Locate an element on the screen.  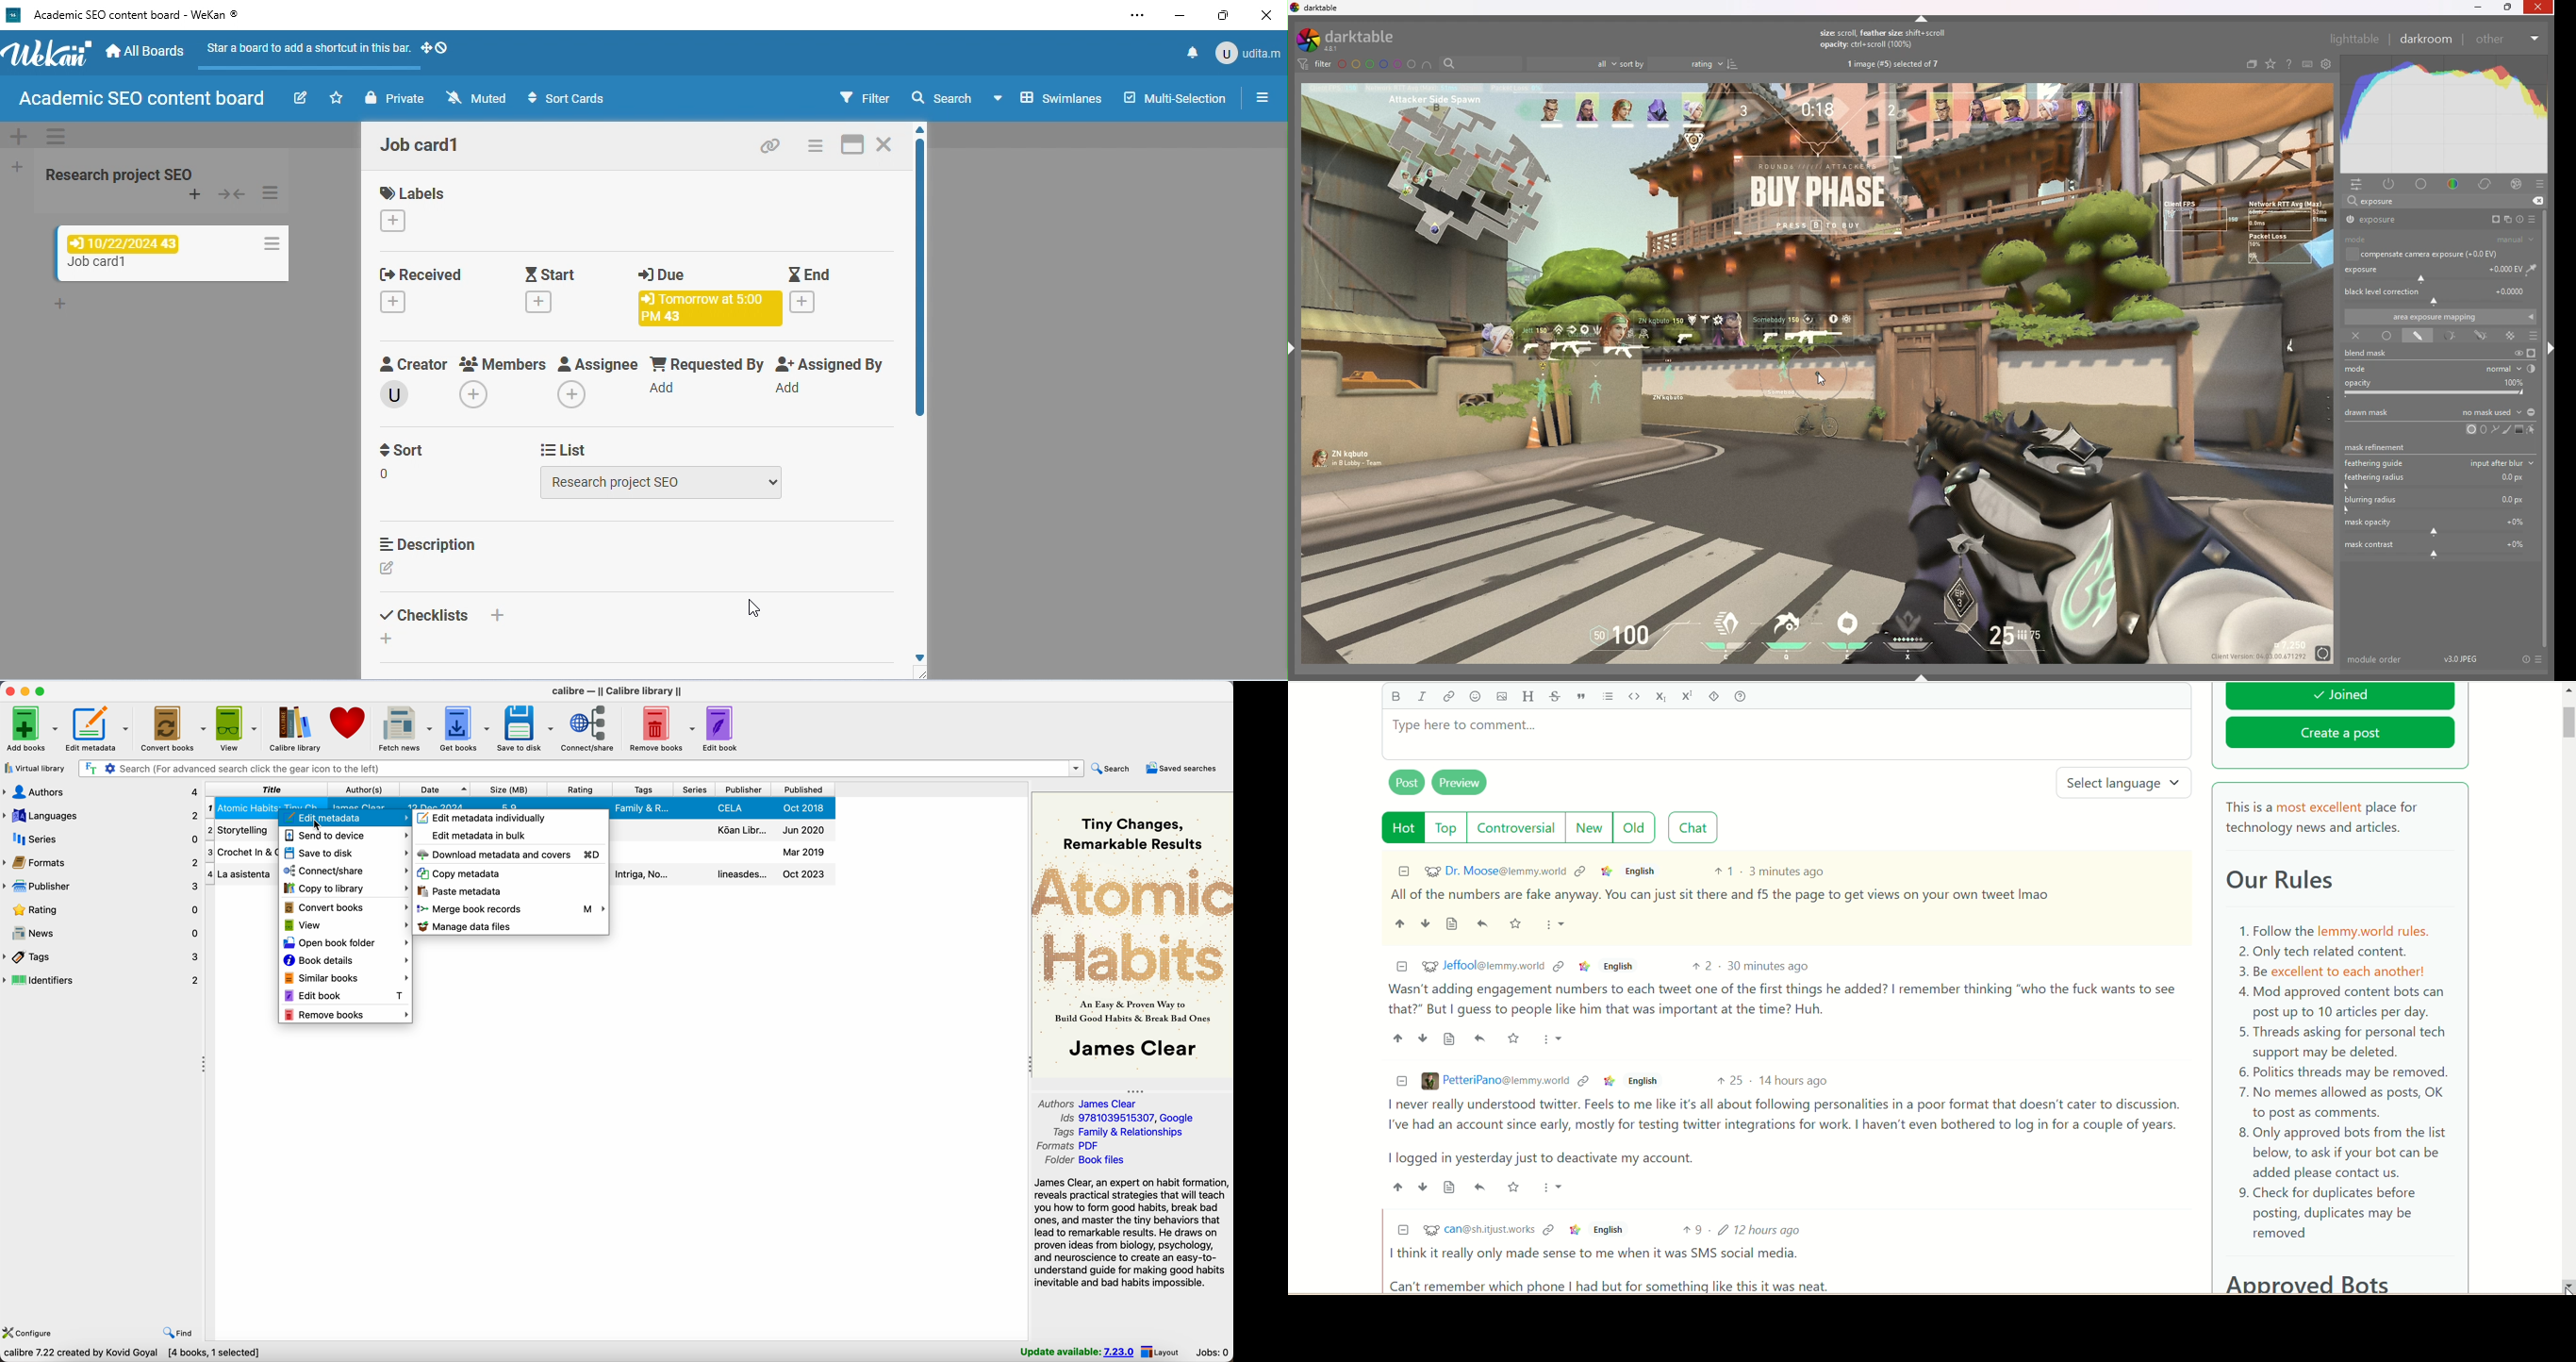
color is located at coordinates (2453, 184).